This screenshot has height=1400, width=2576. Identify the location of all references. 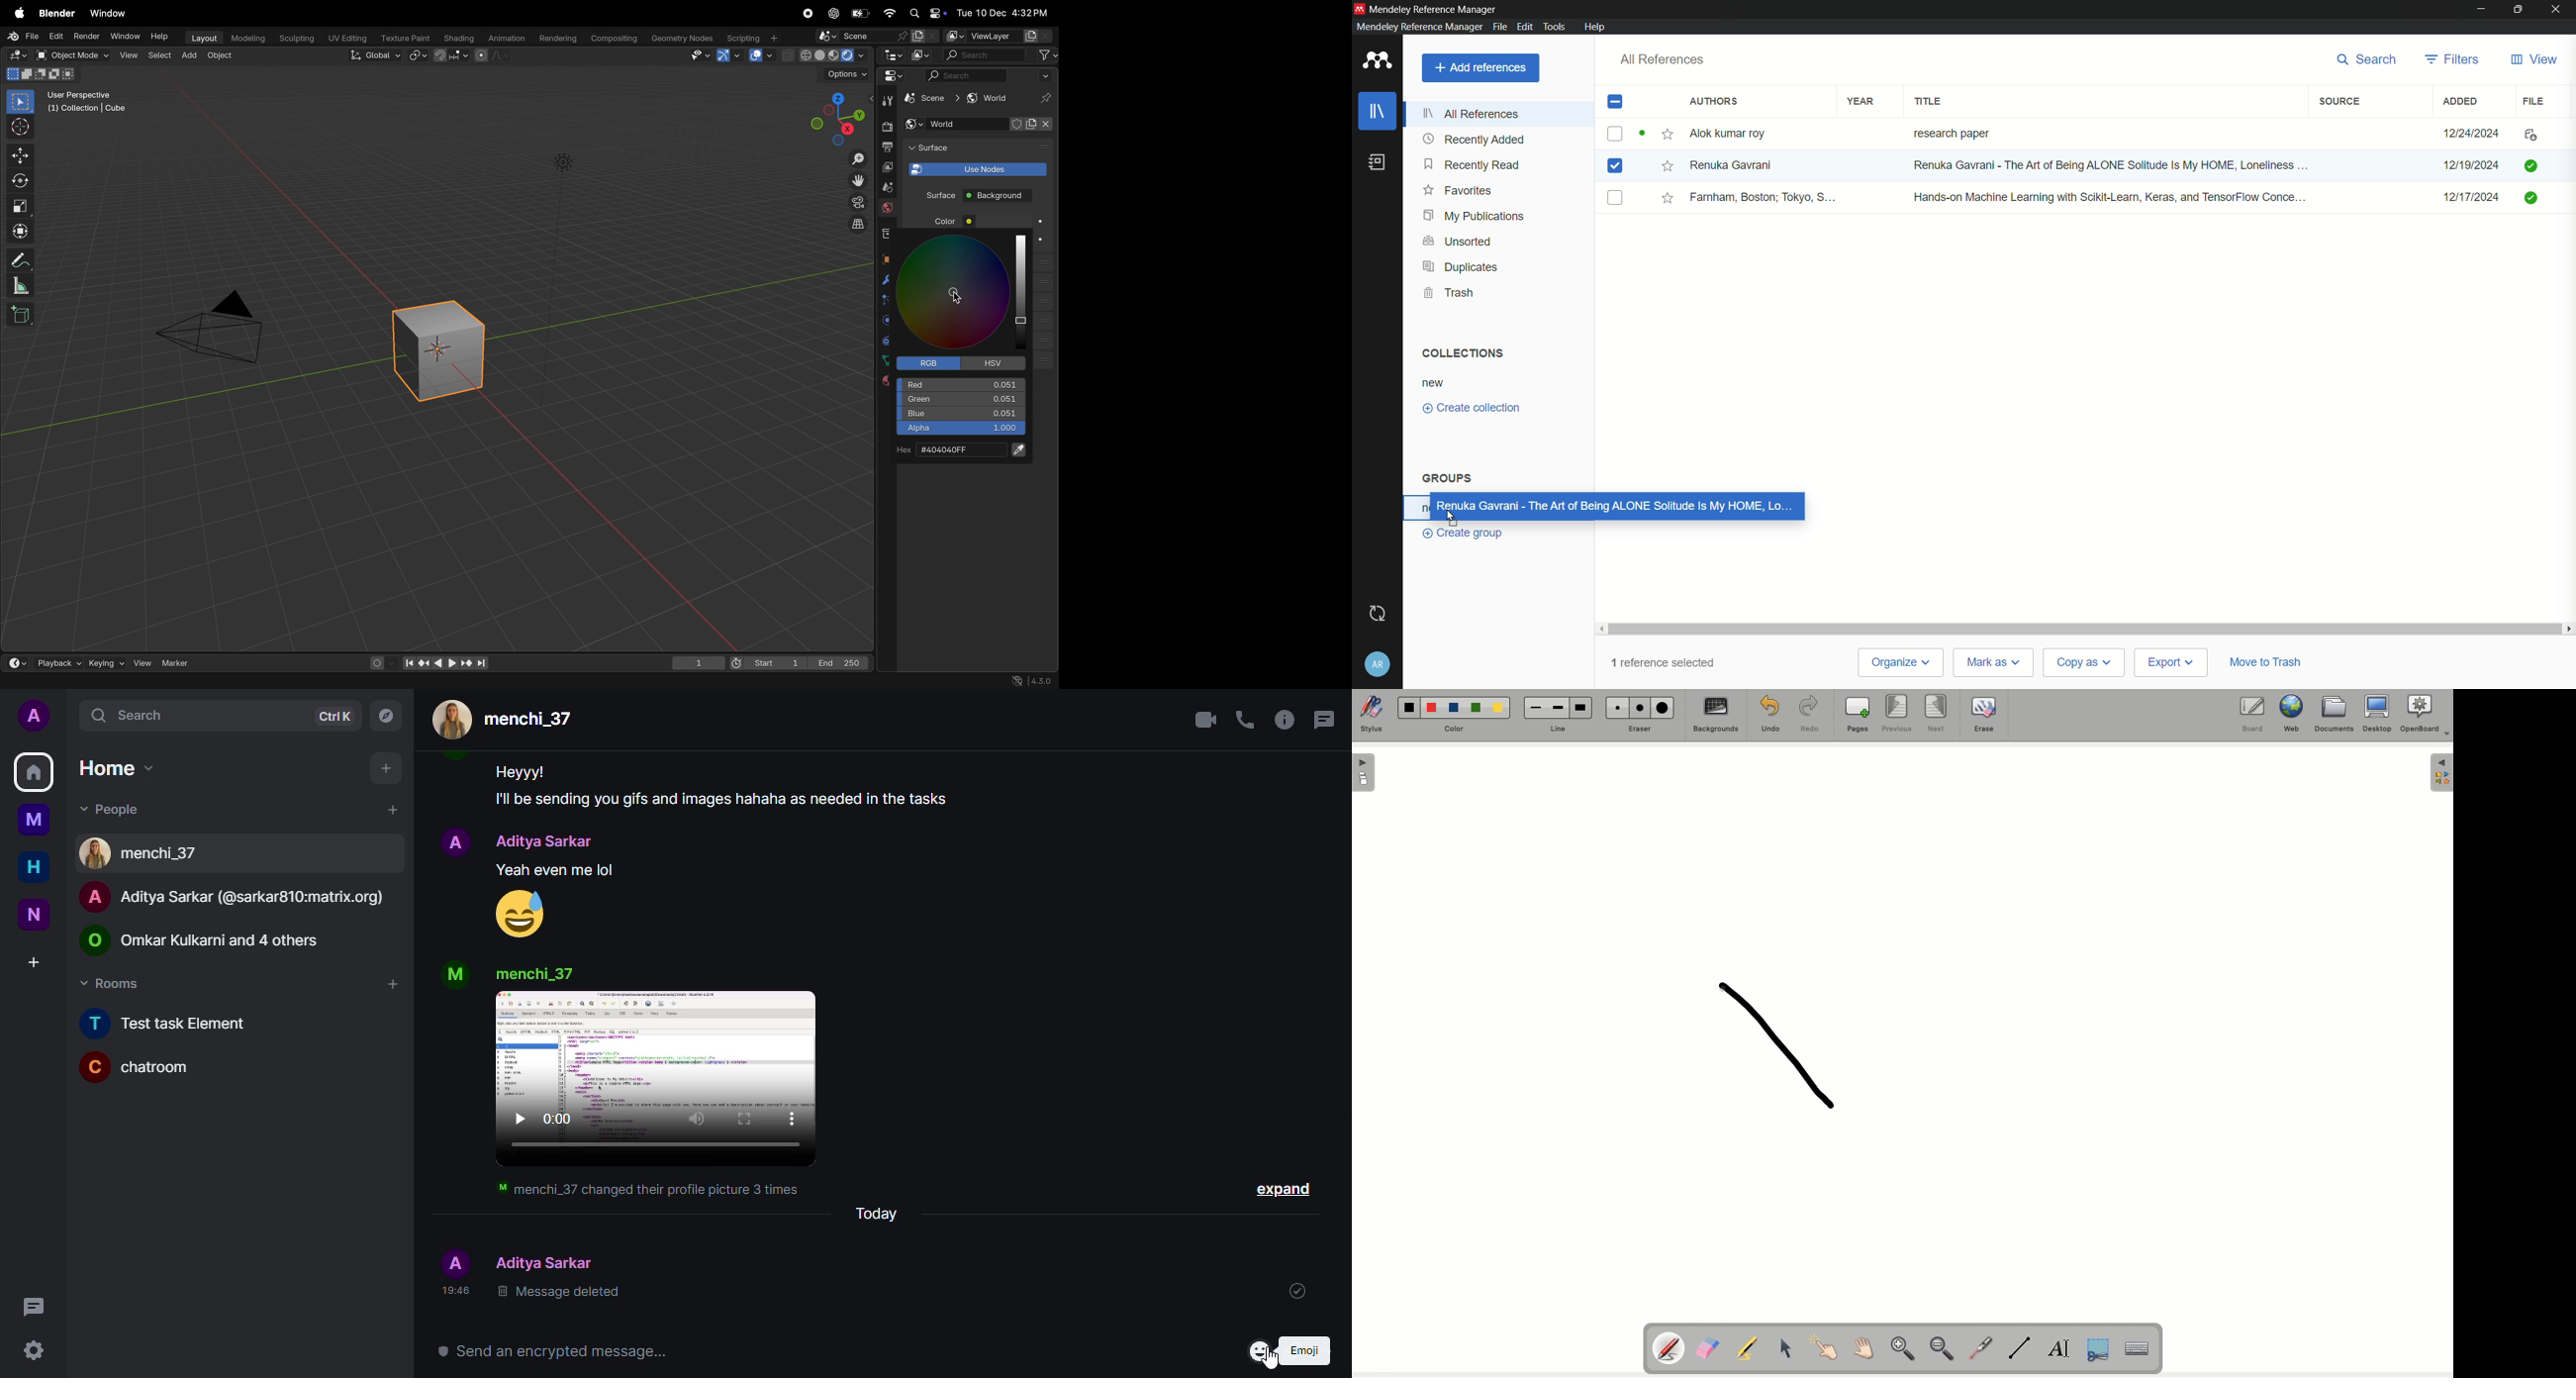
(1475, 113).